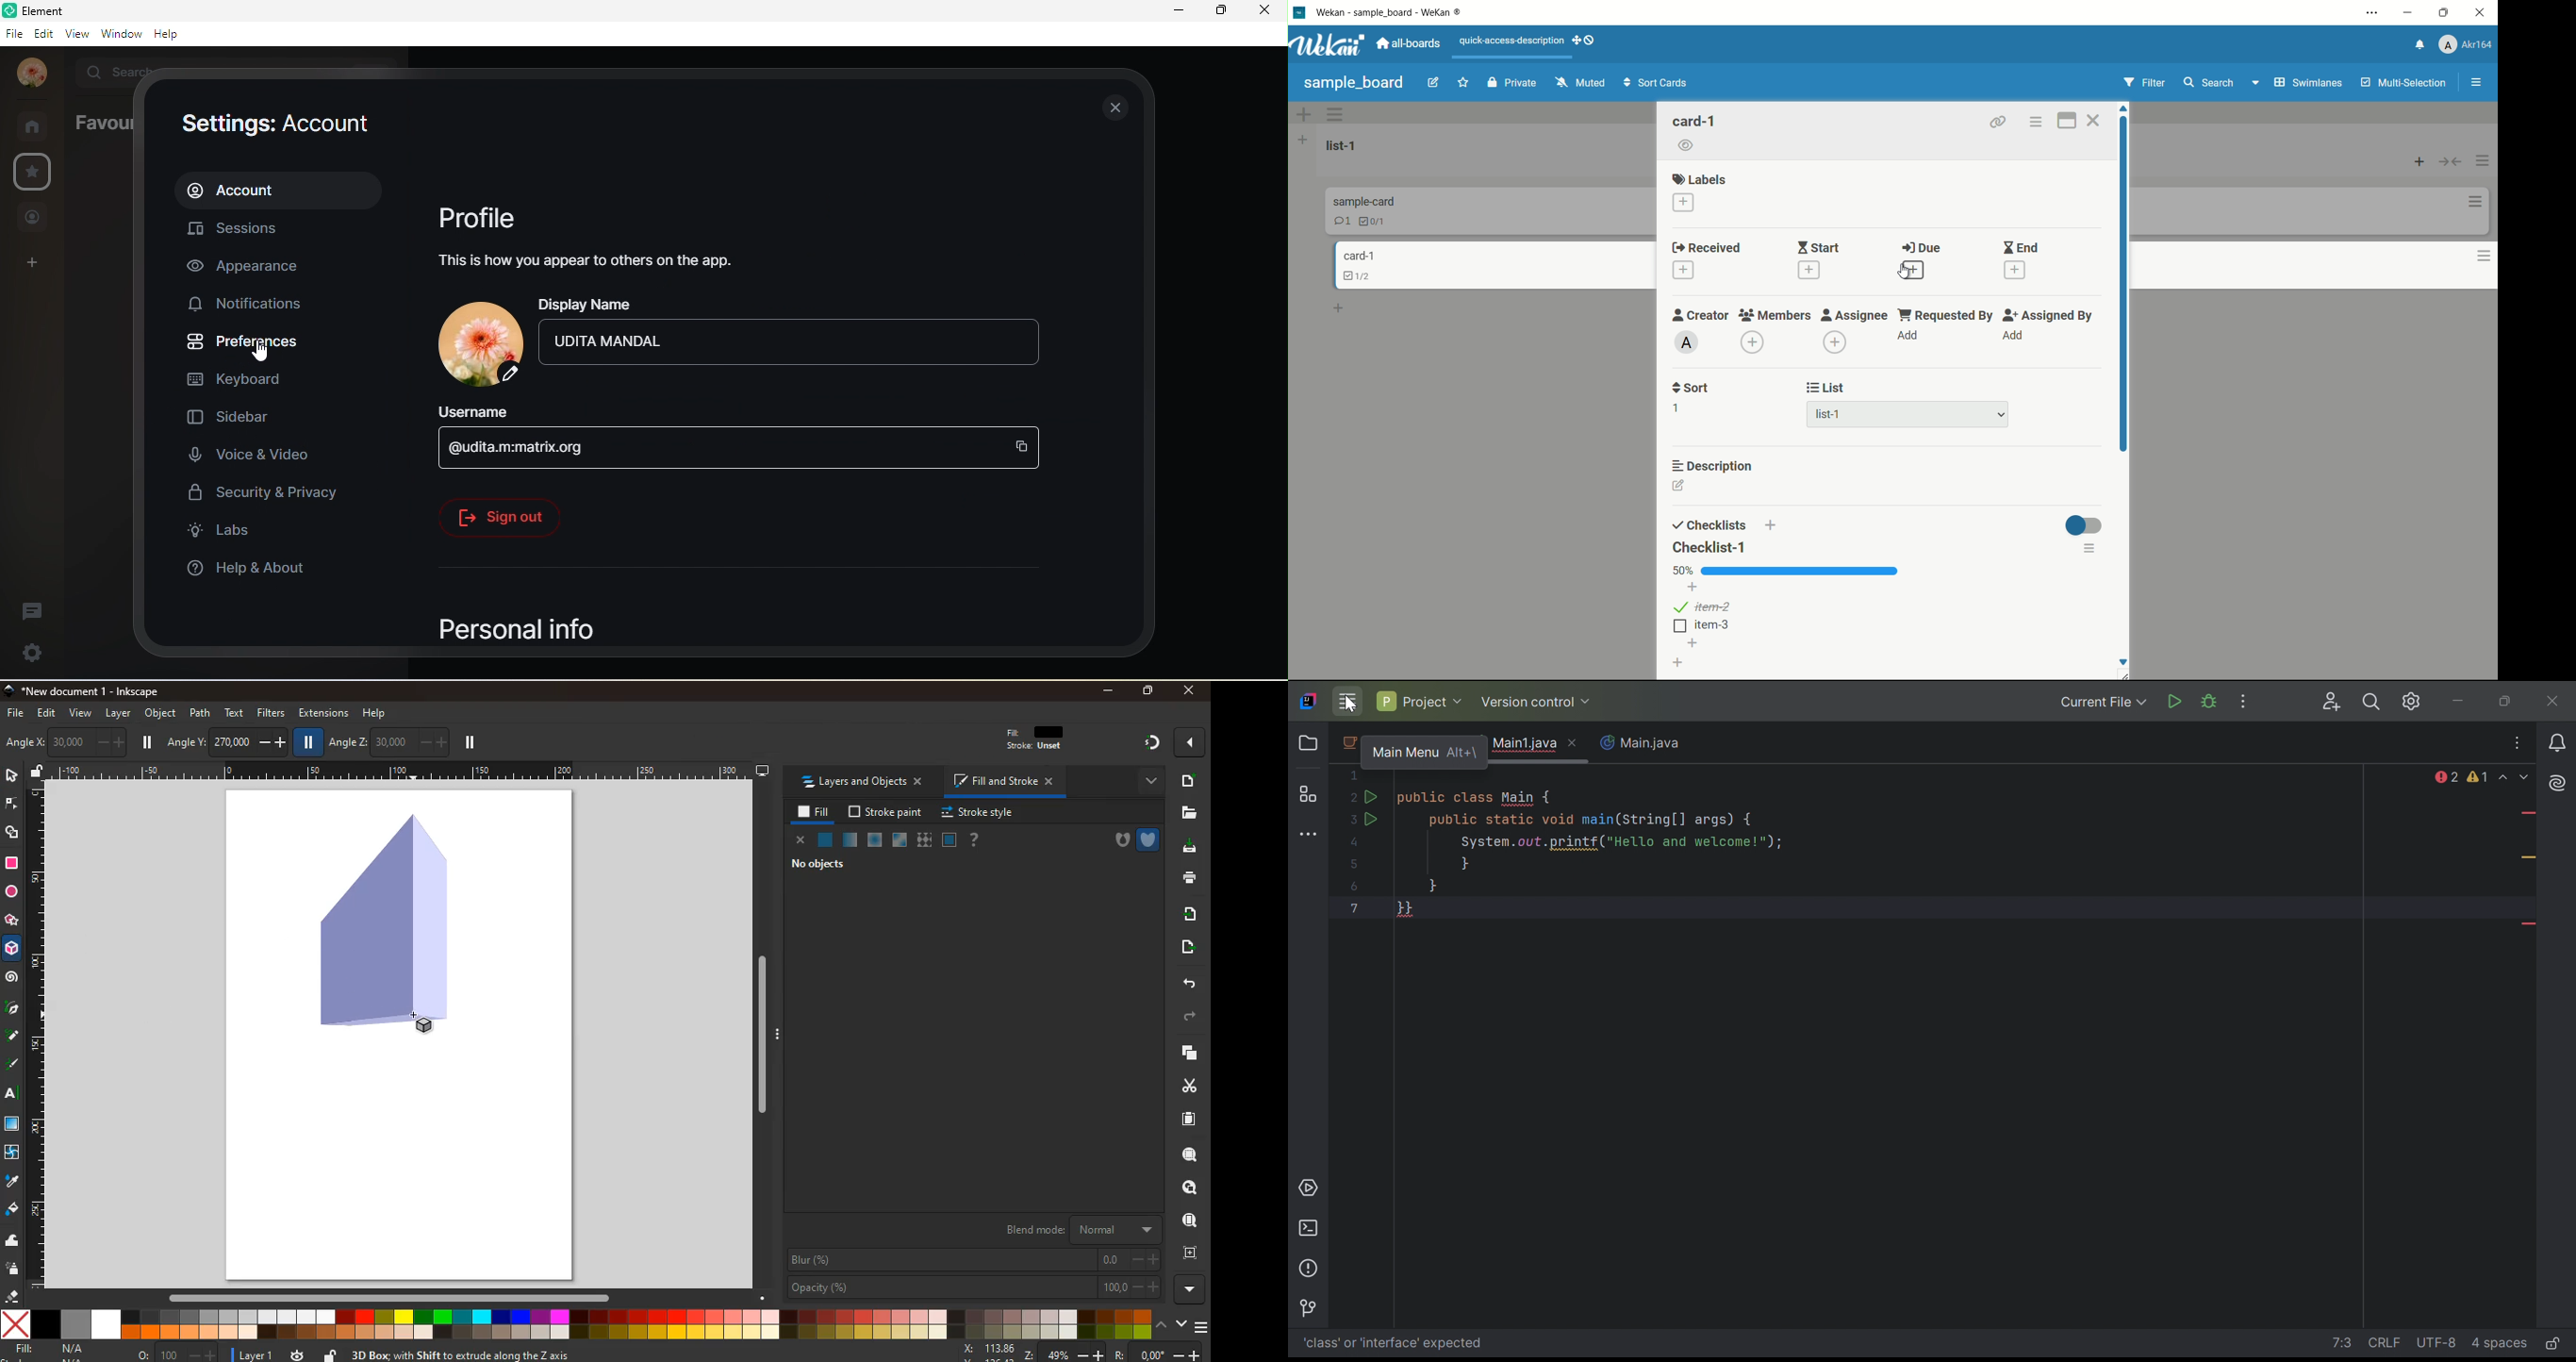  I want to click on list actions, so click(2481, 159).